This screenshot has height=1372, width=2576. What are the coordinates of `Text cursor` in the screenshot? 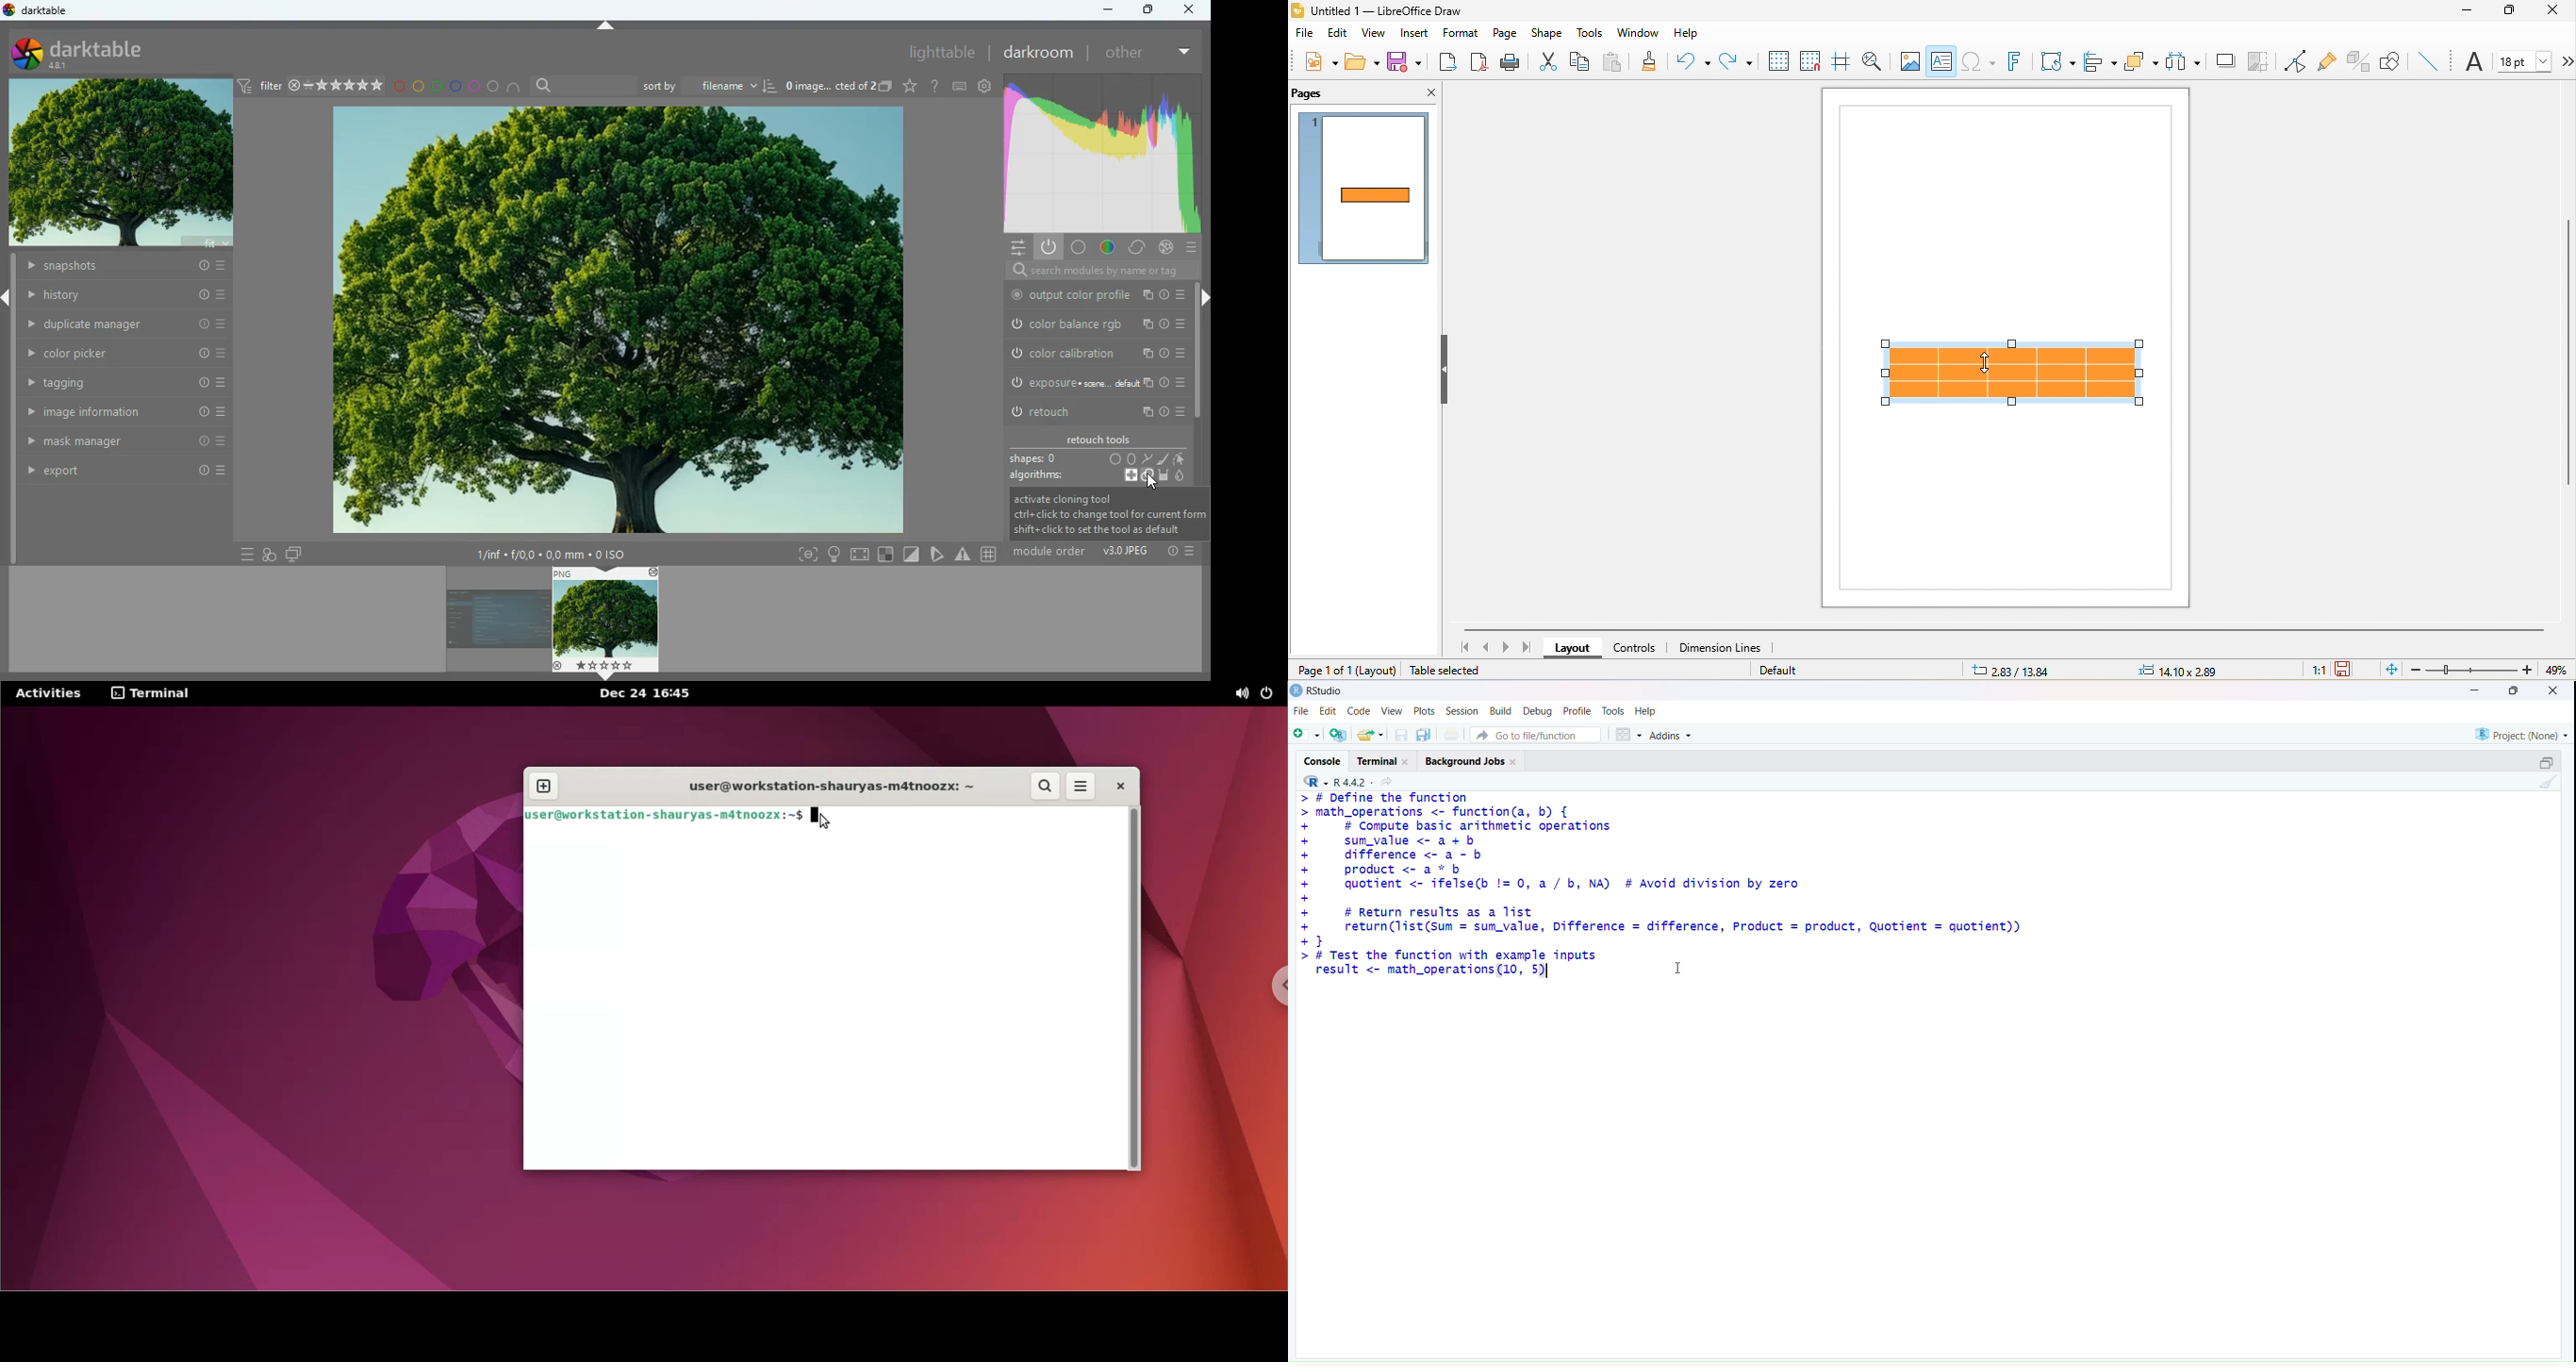 It's located at (1681, 967).